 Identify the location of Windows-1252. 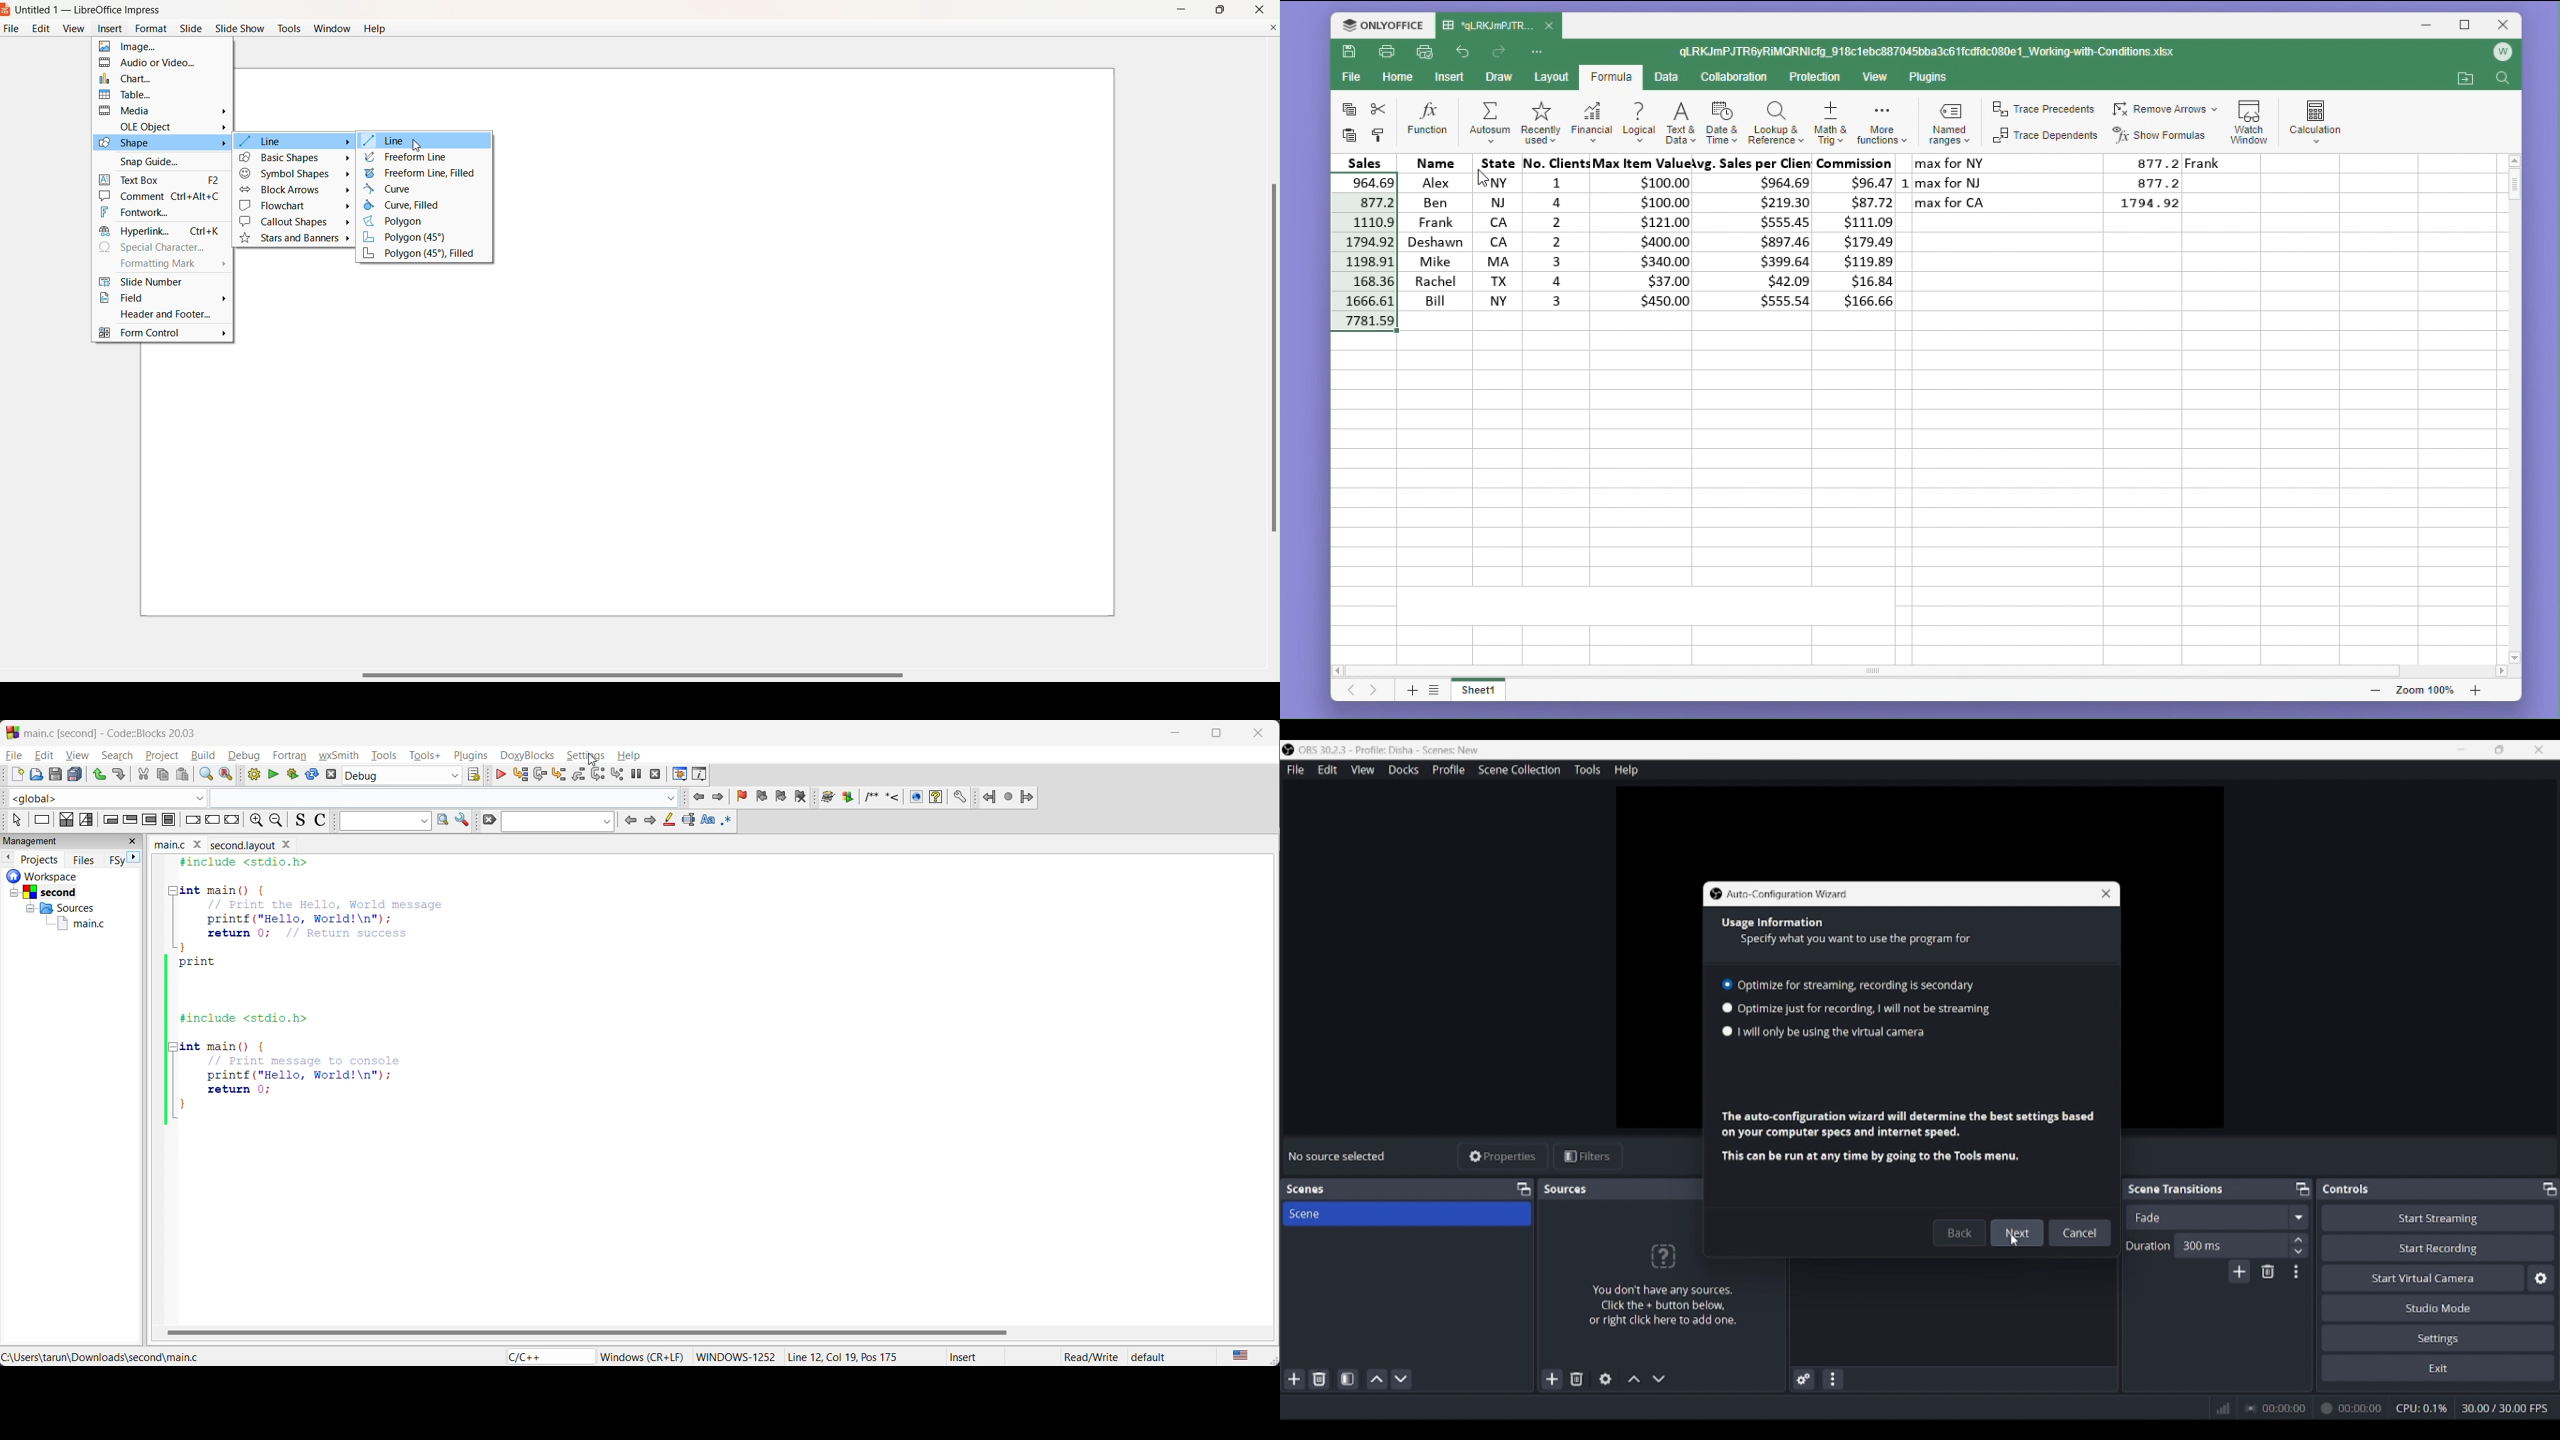
(738, 1355).